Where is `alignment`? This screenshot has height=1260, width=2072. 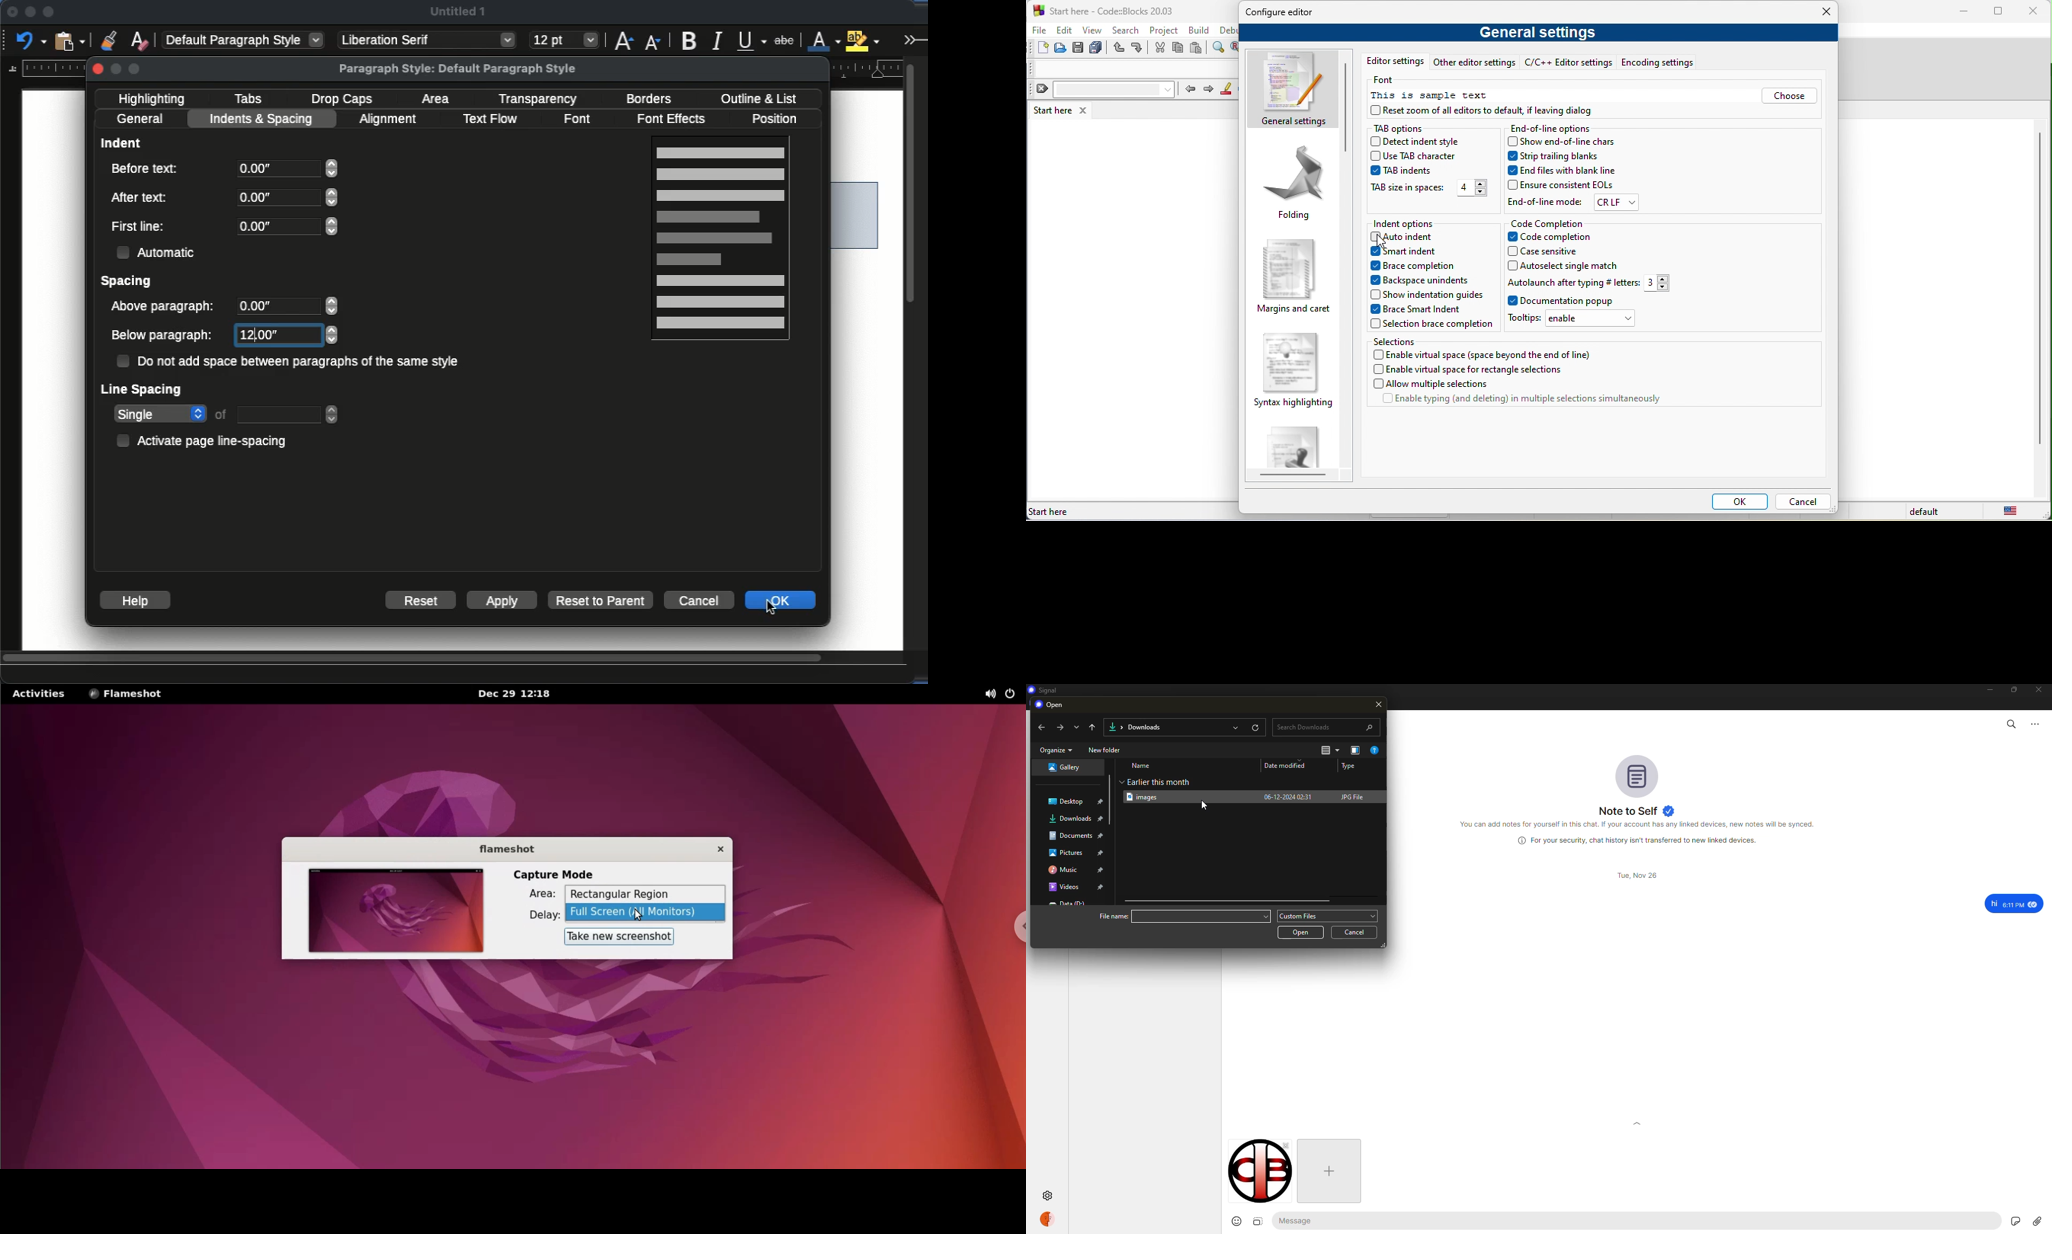 alignment is located at coordinates (391, 119).